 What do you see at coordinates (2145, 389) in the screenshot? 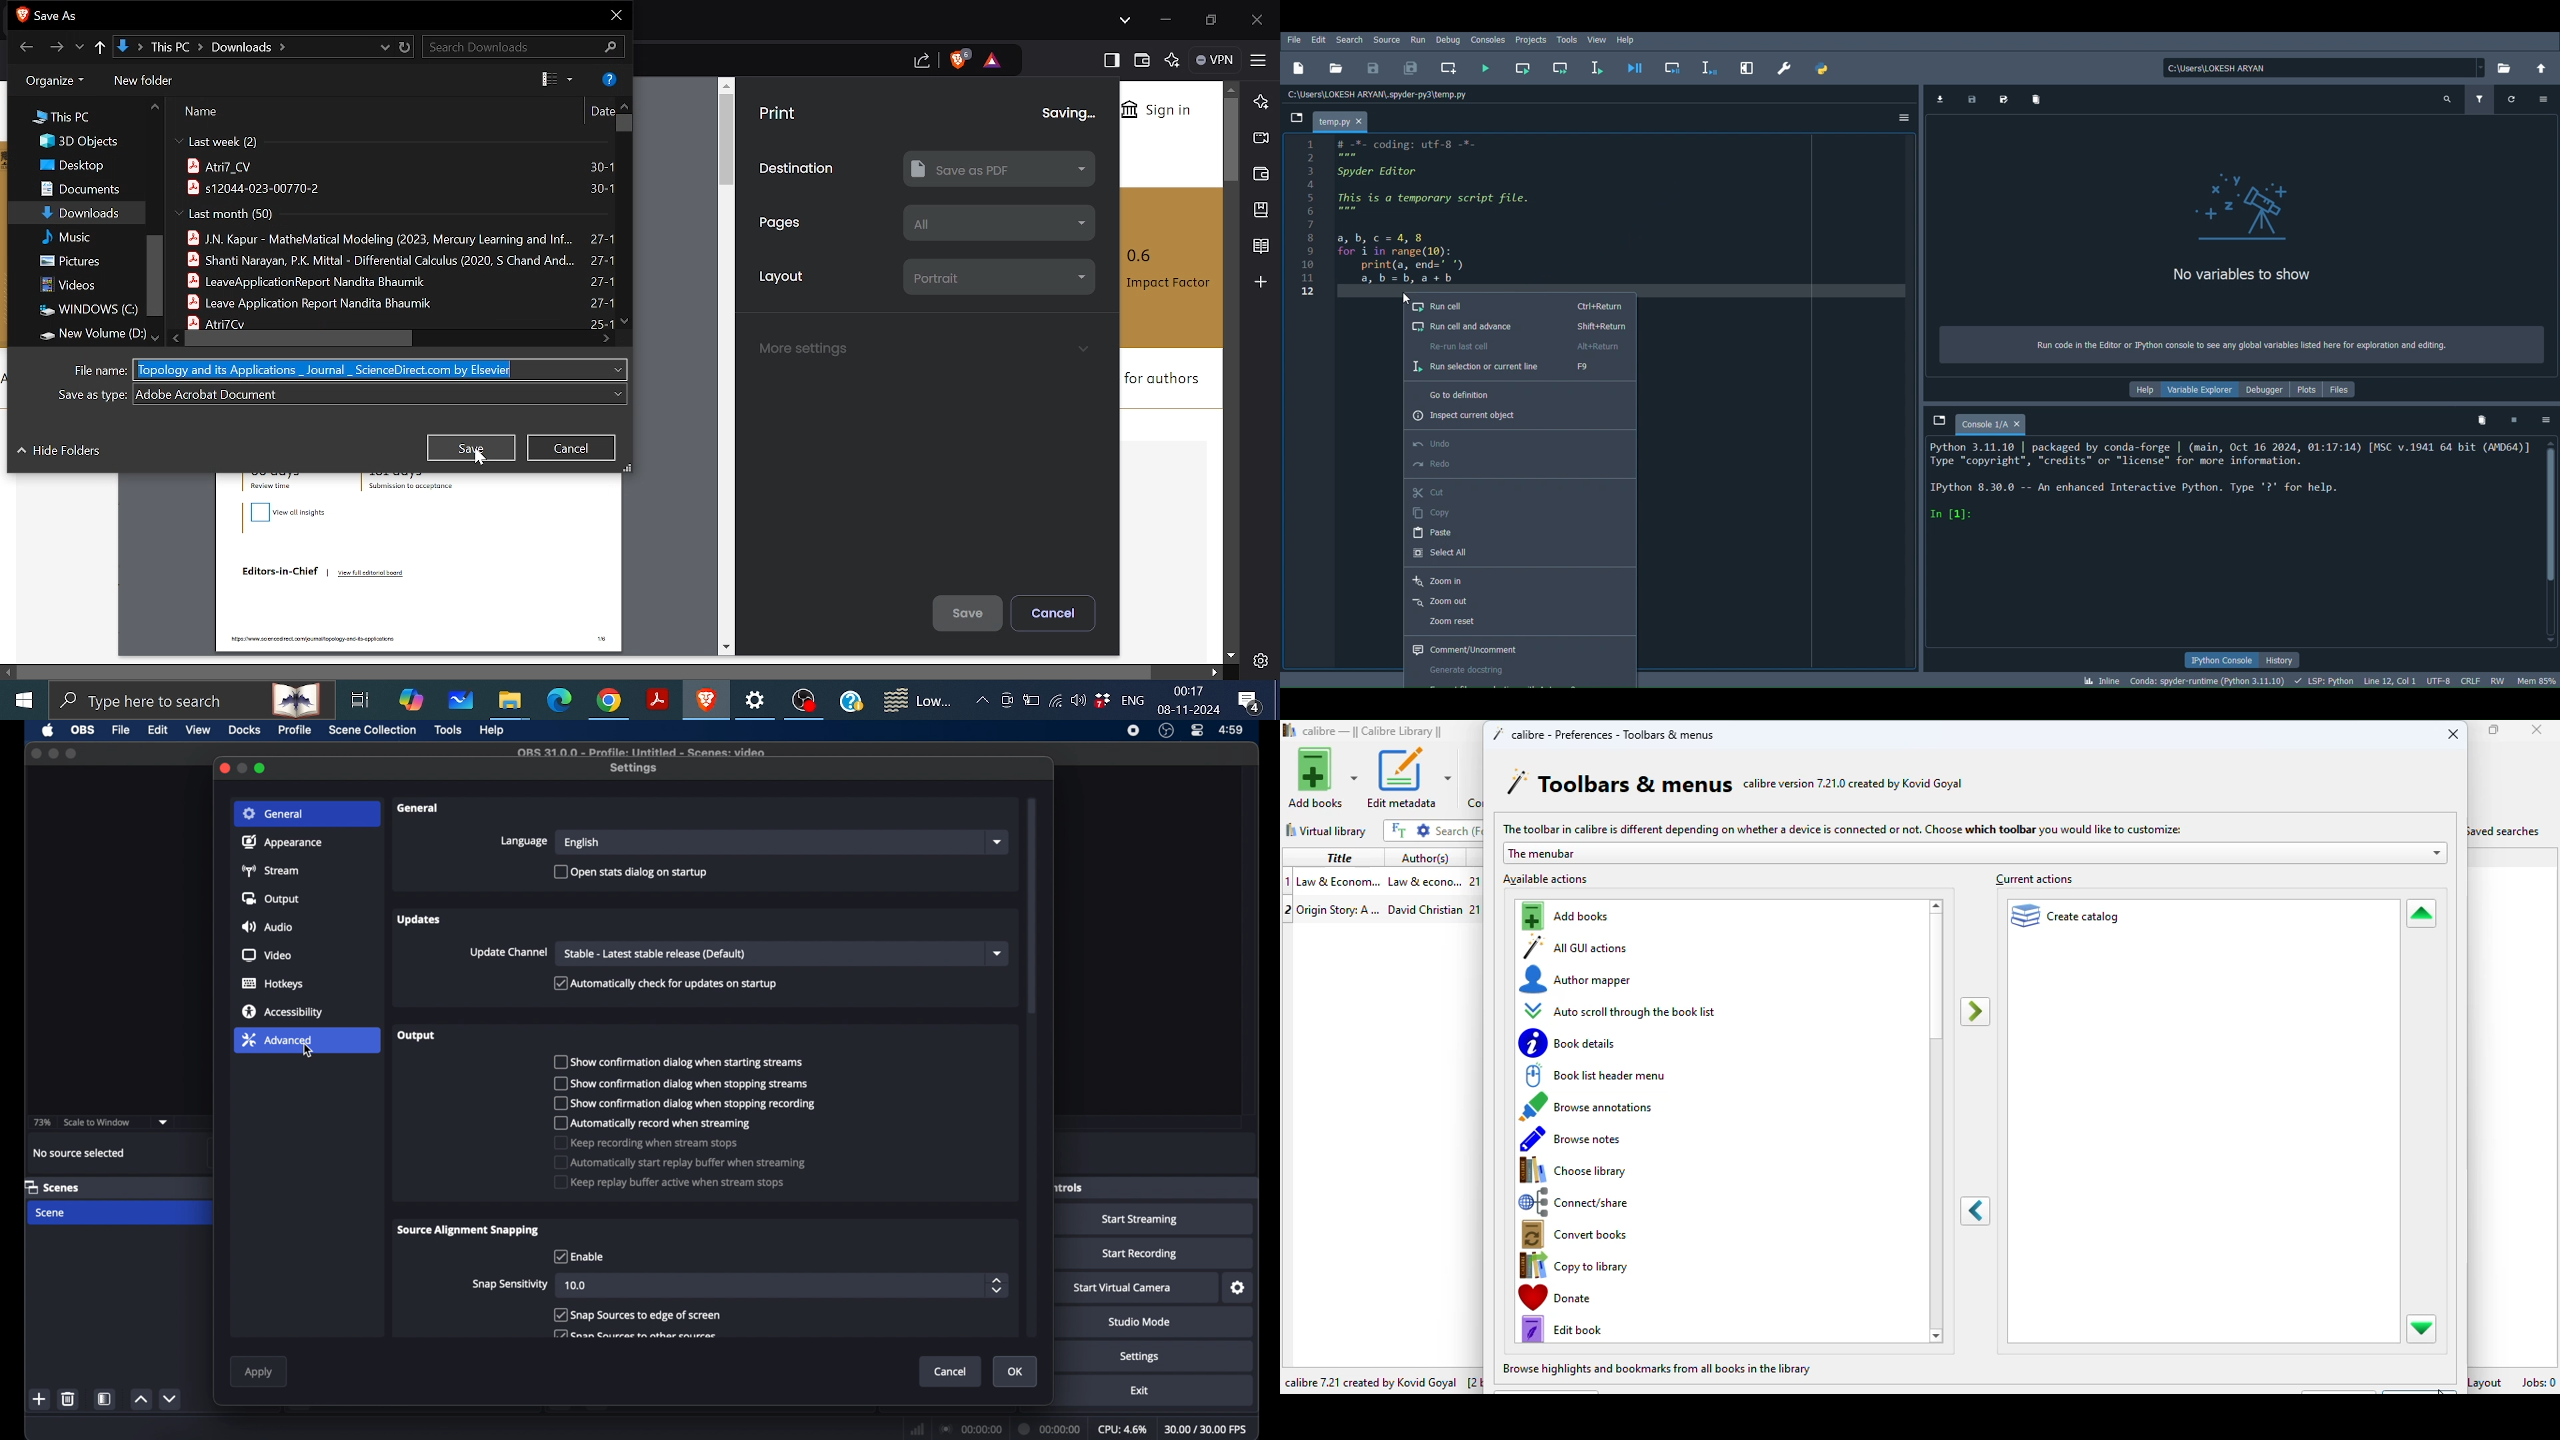
I see `Help` at bounding box center [2145, 389].